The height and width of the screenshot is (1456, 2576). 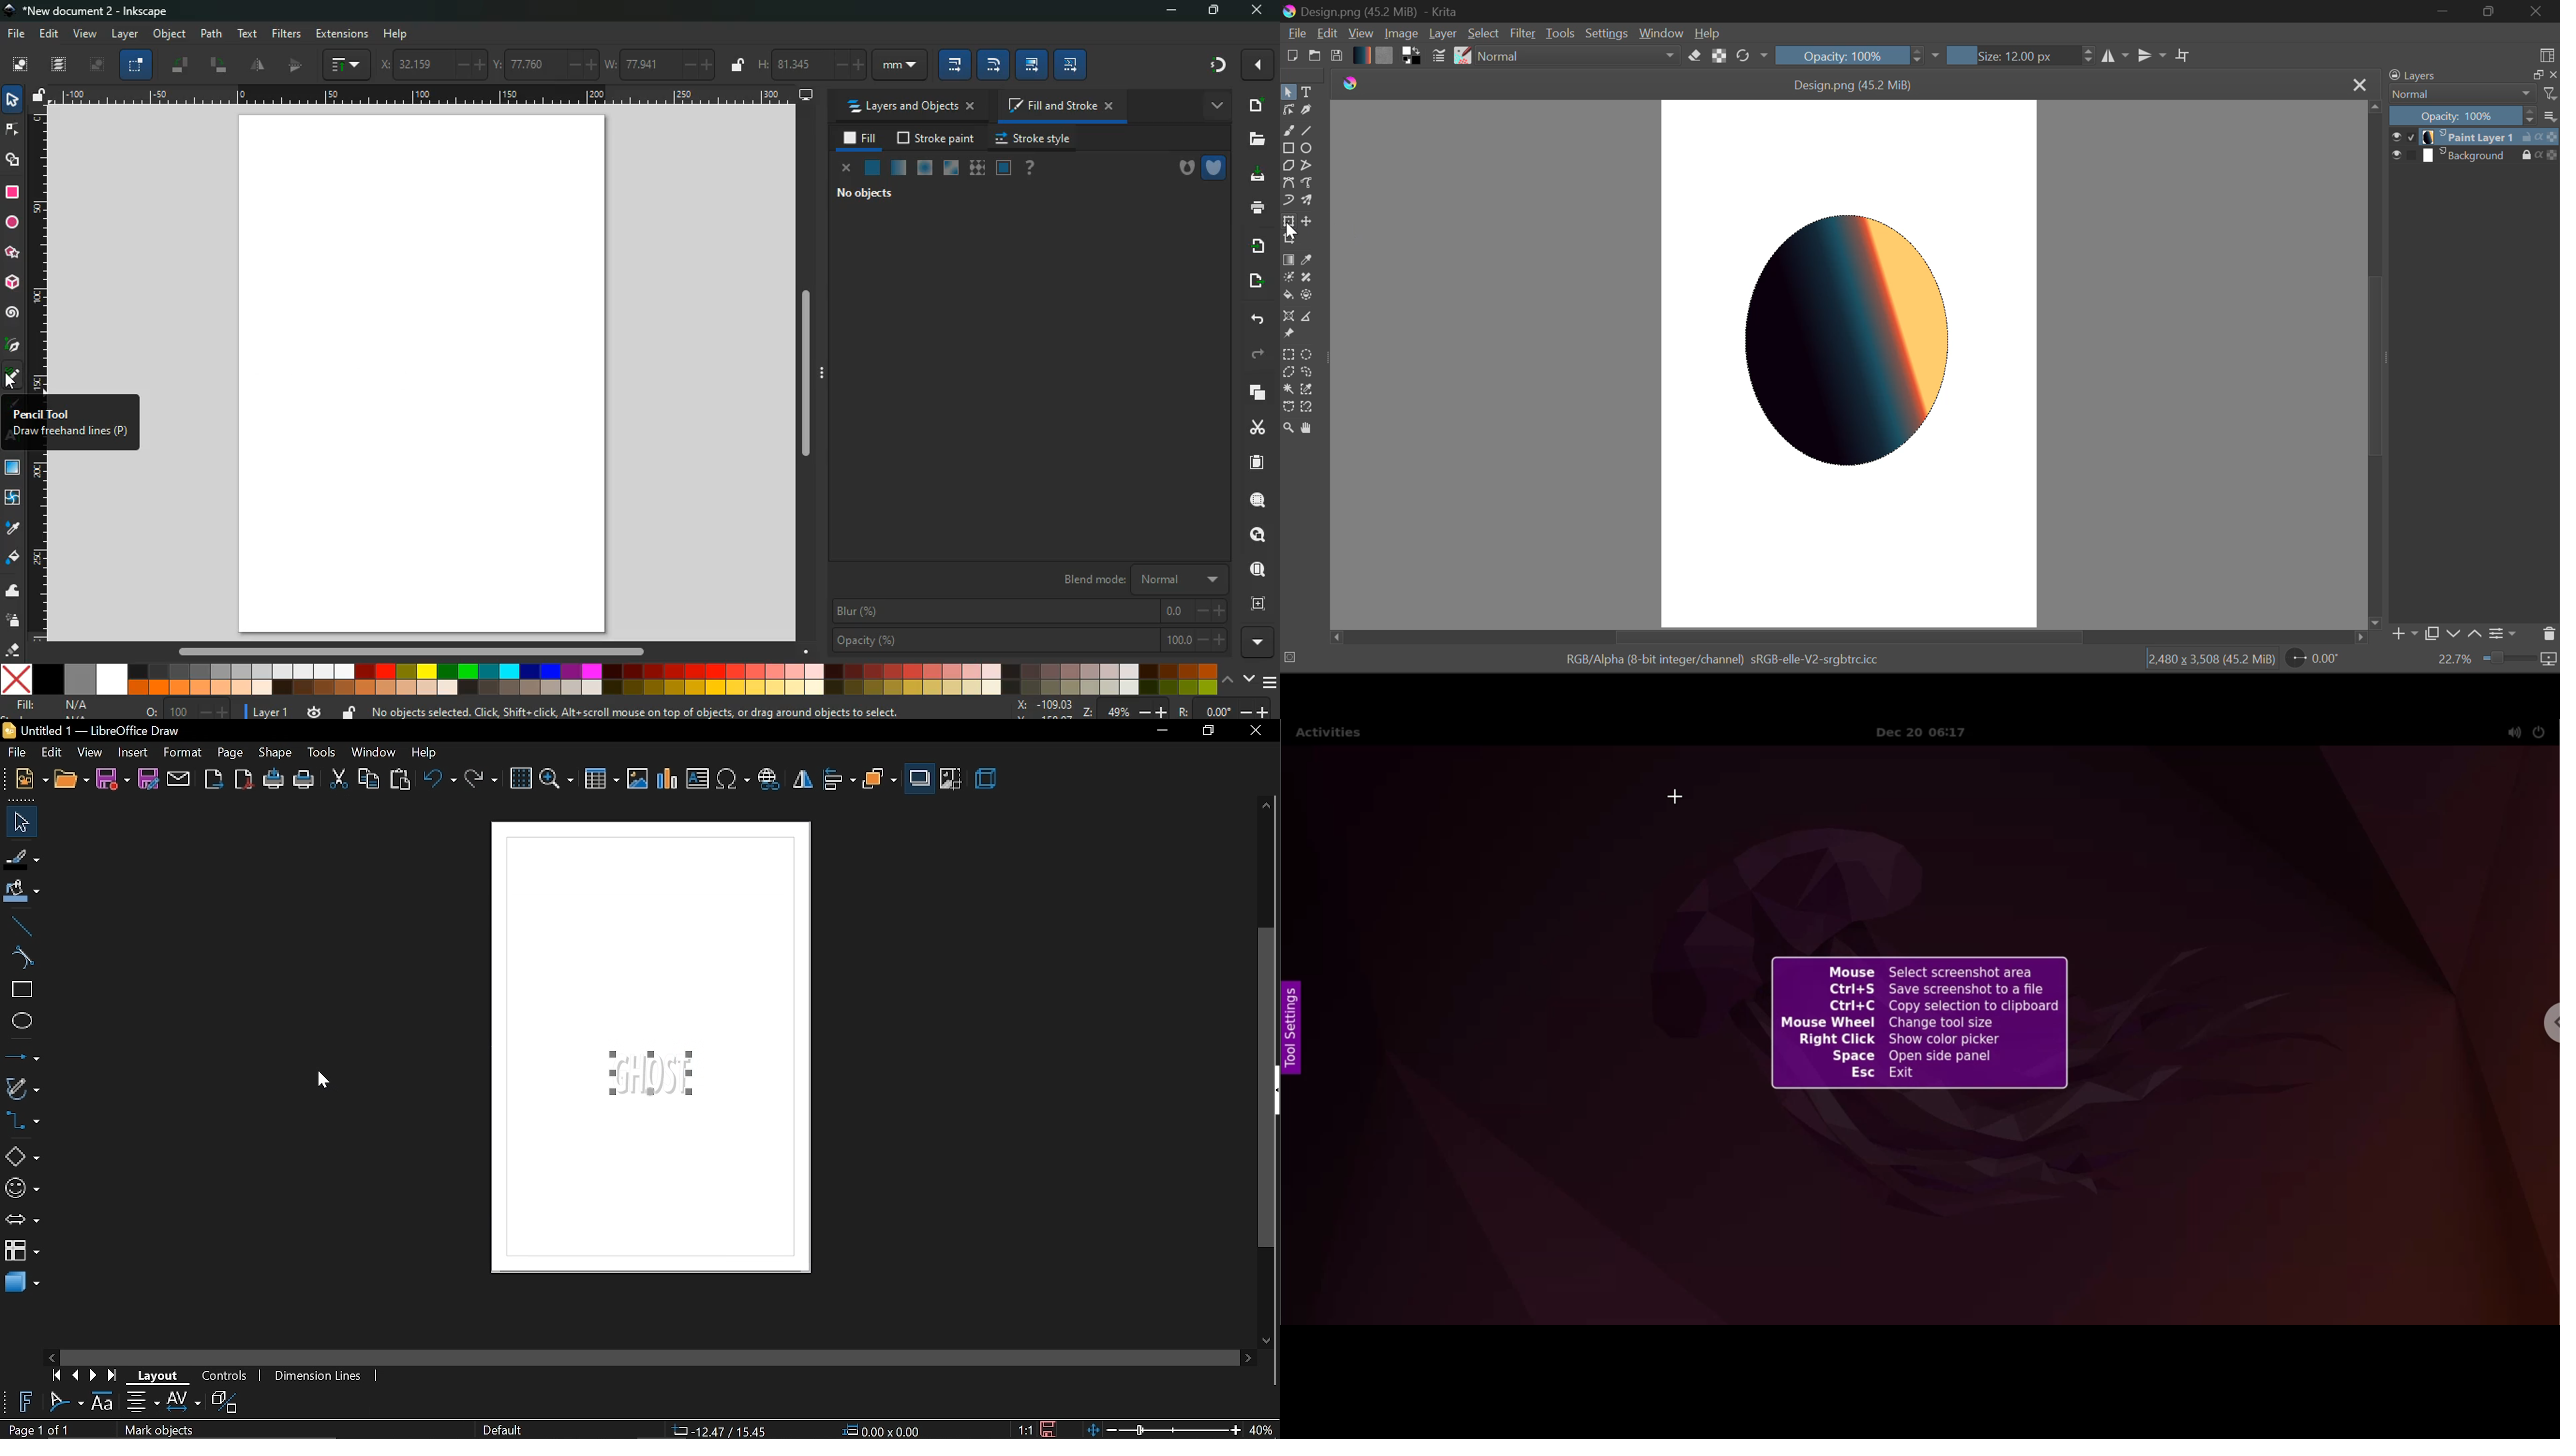 What do you see at coordinates (1305, 354) in the screenshot?
I see `Circular Selection` at bounding box center [1305, 354].